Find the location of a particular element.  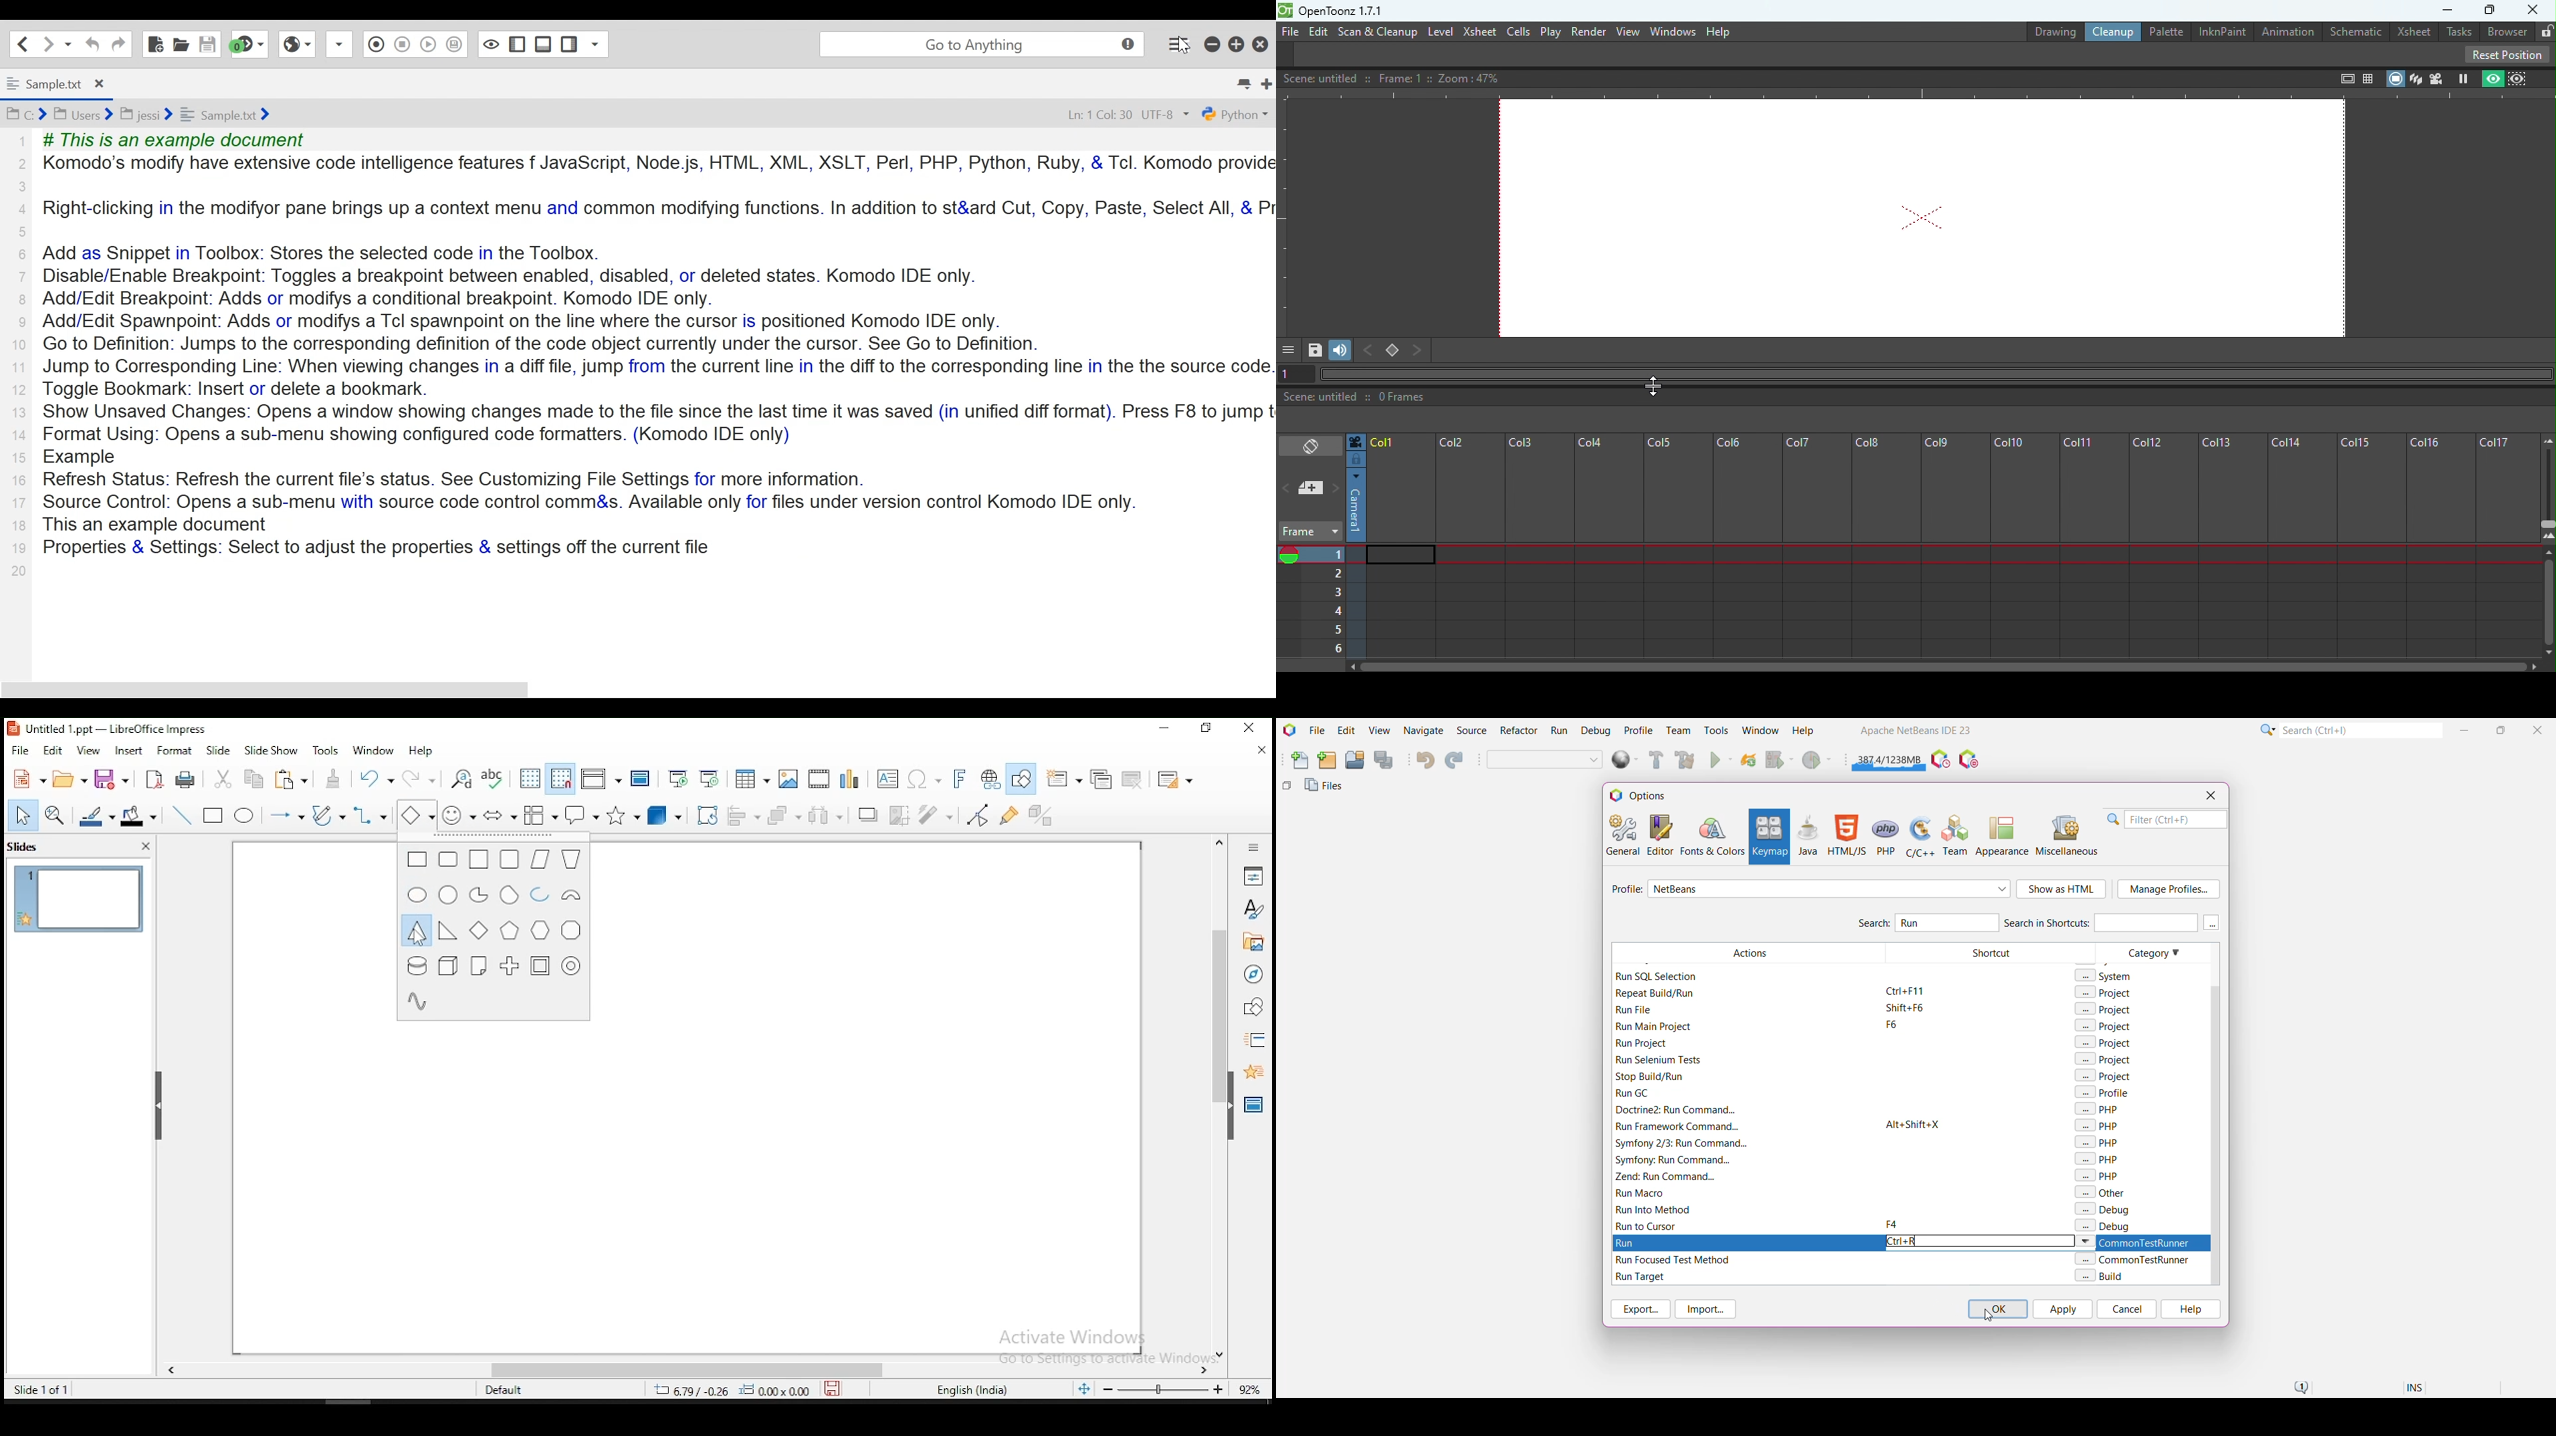

Restore is located at coordinates (1236, 44).